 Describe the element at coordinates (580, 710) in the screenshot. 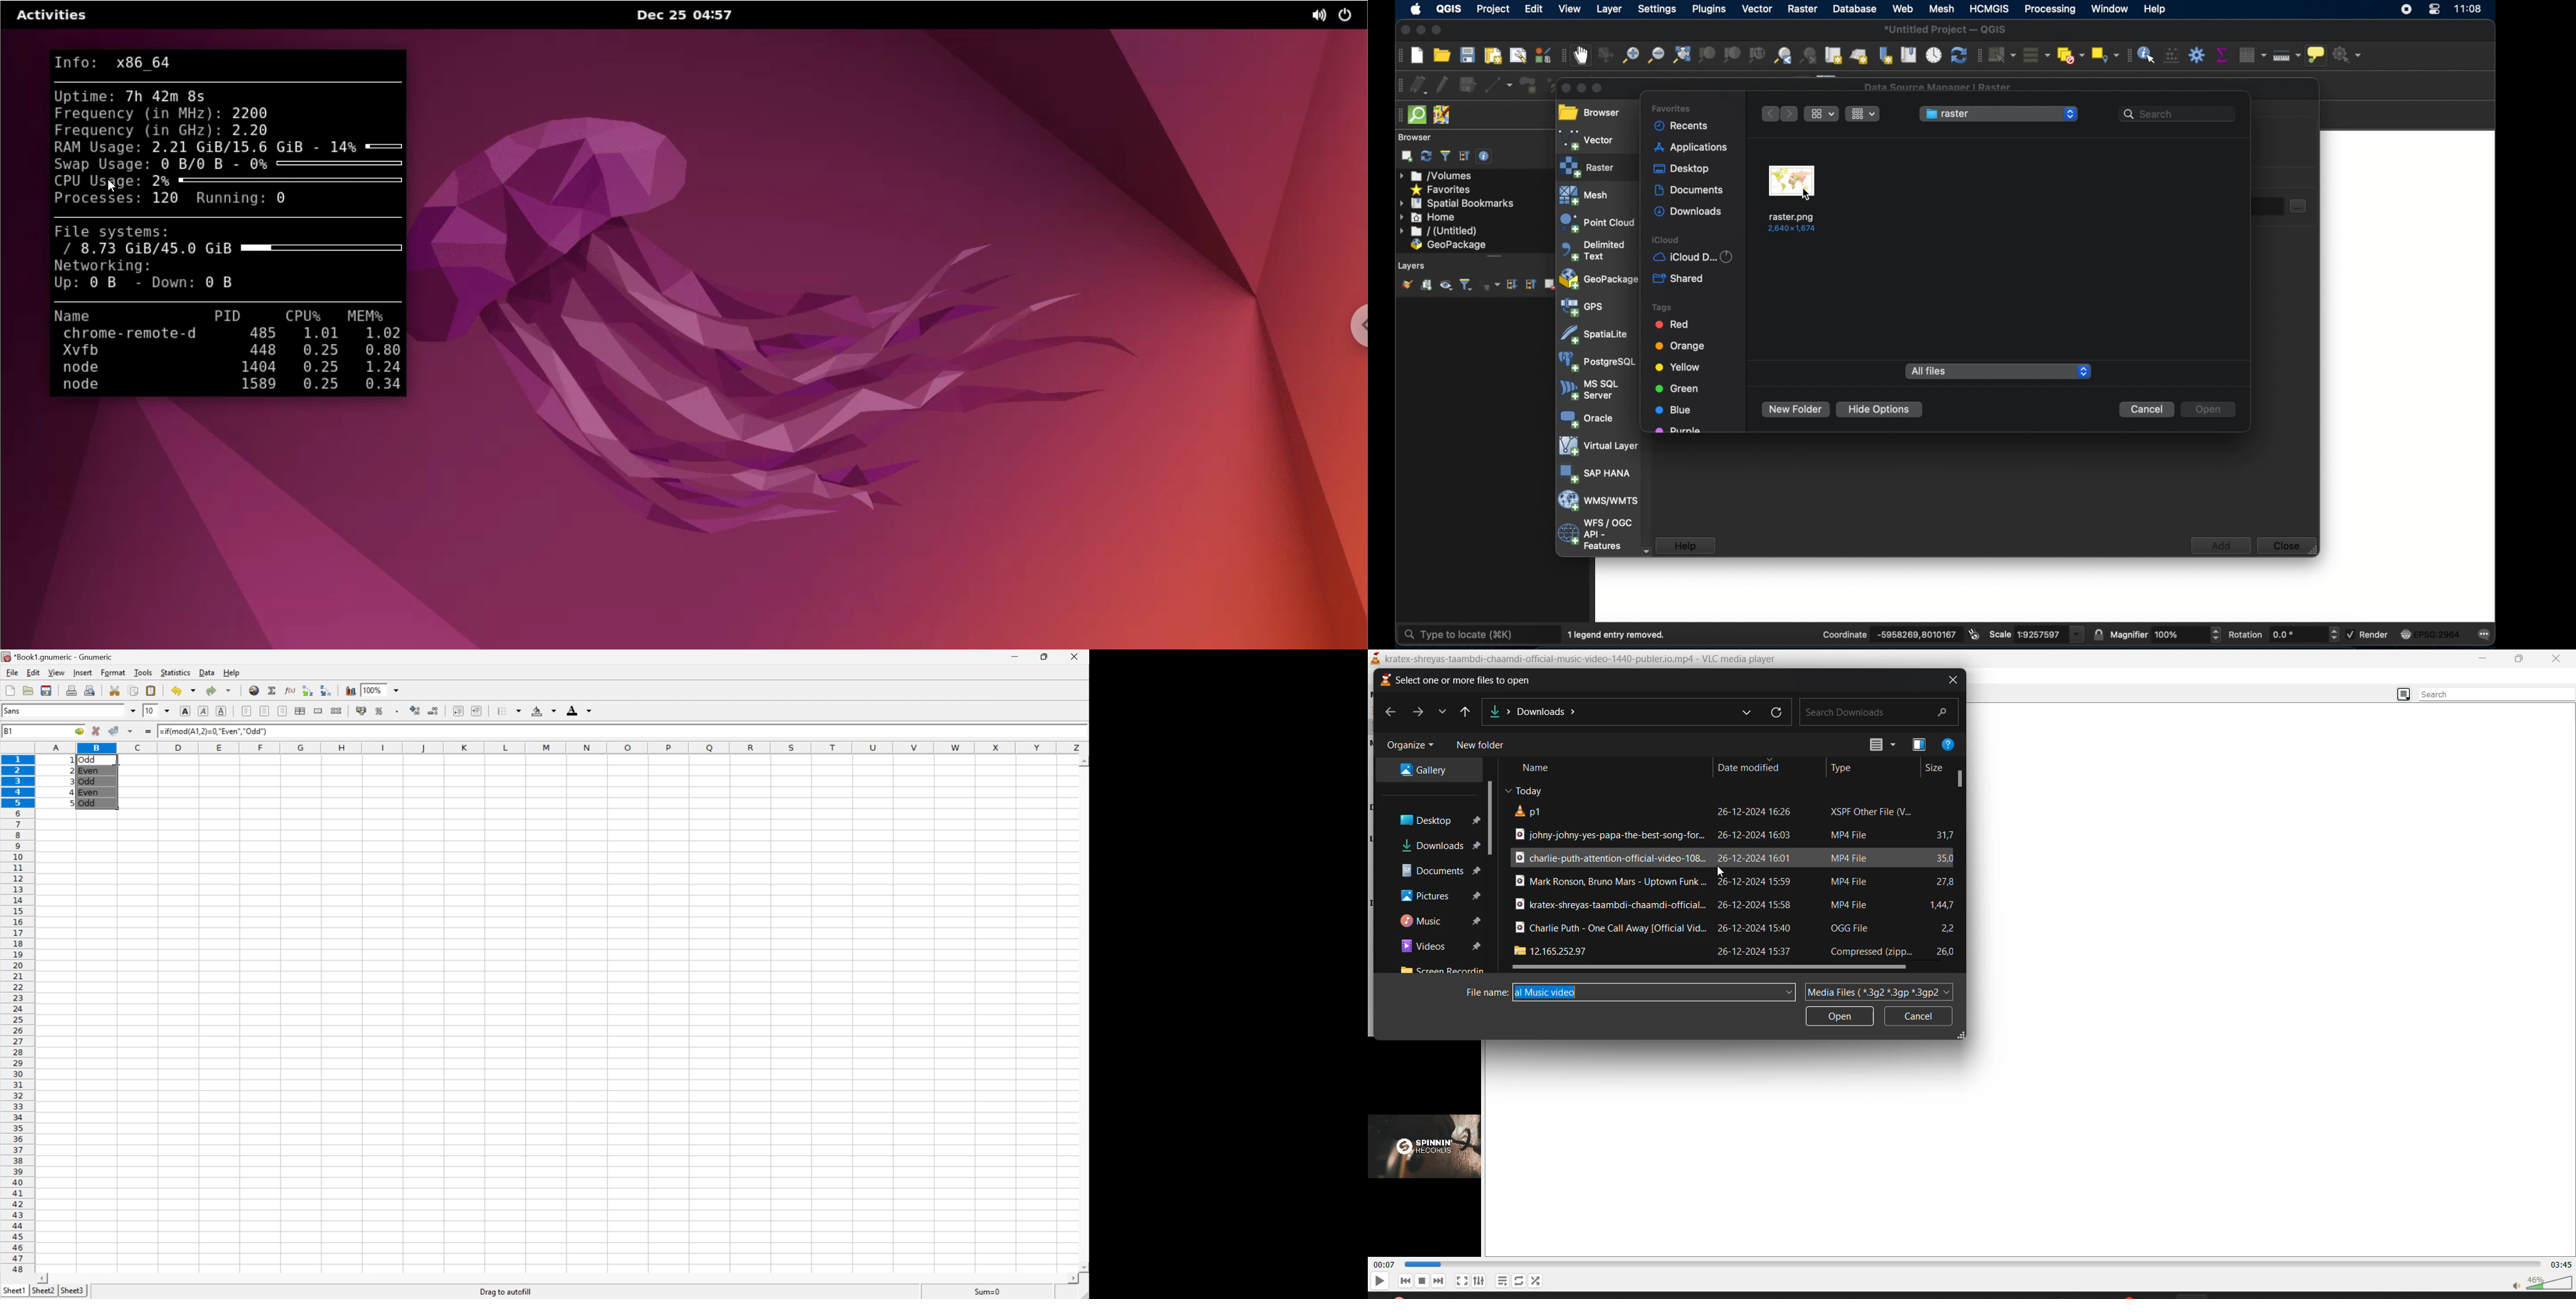

I see `Foreground` at that location.